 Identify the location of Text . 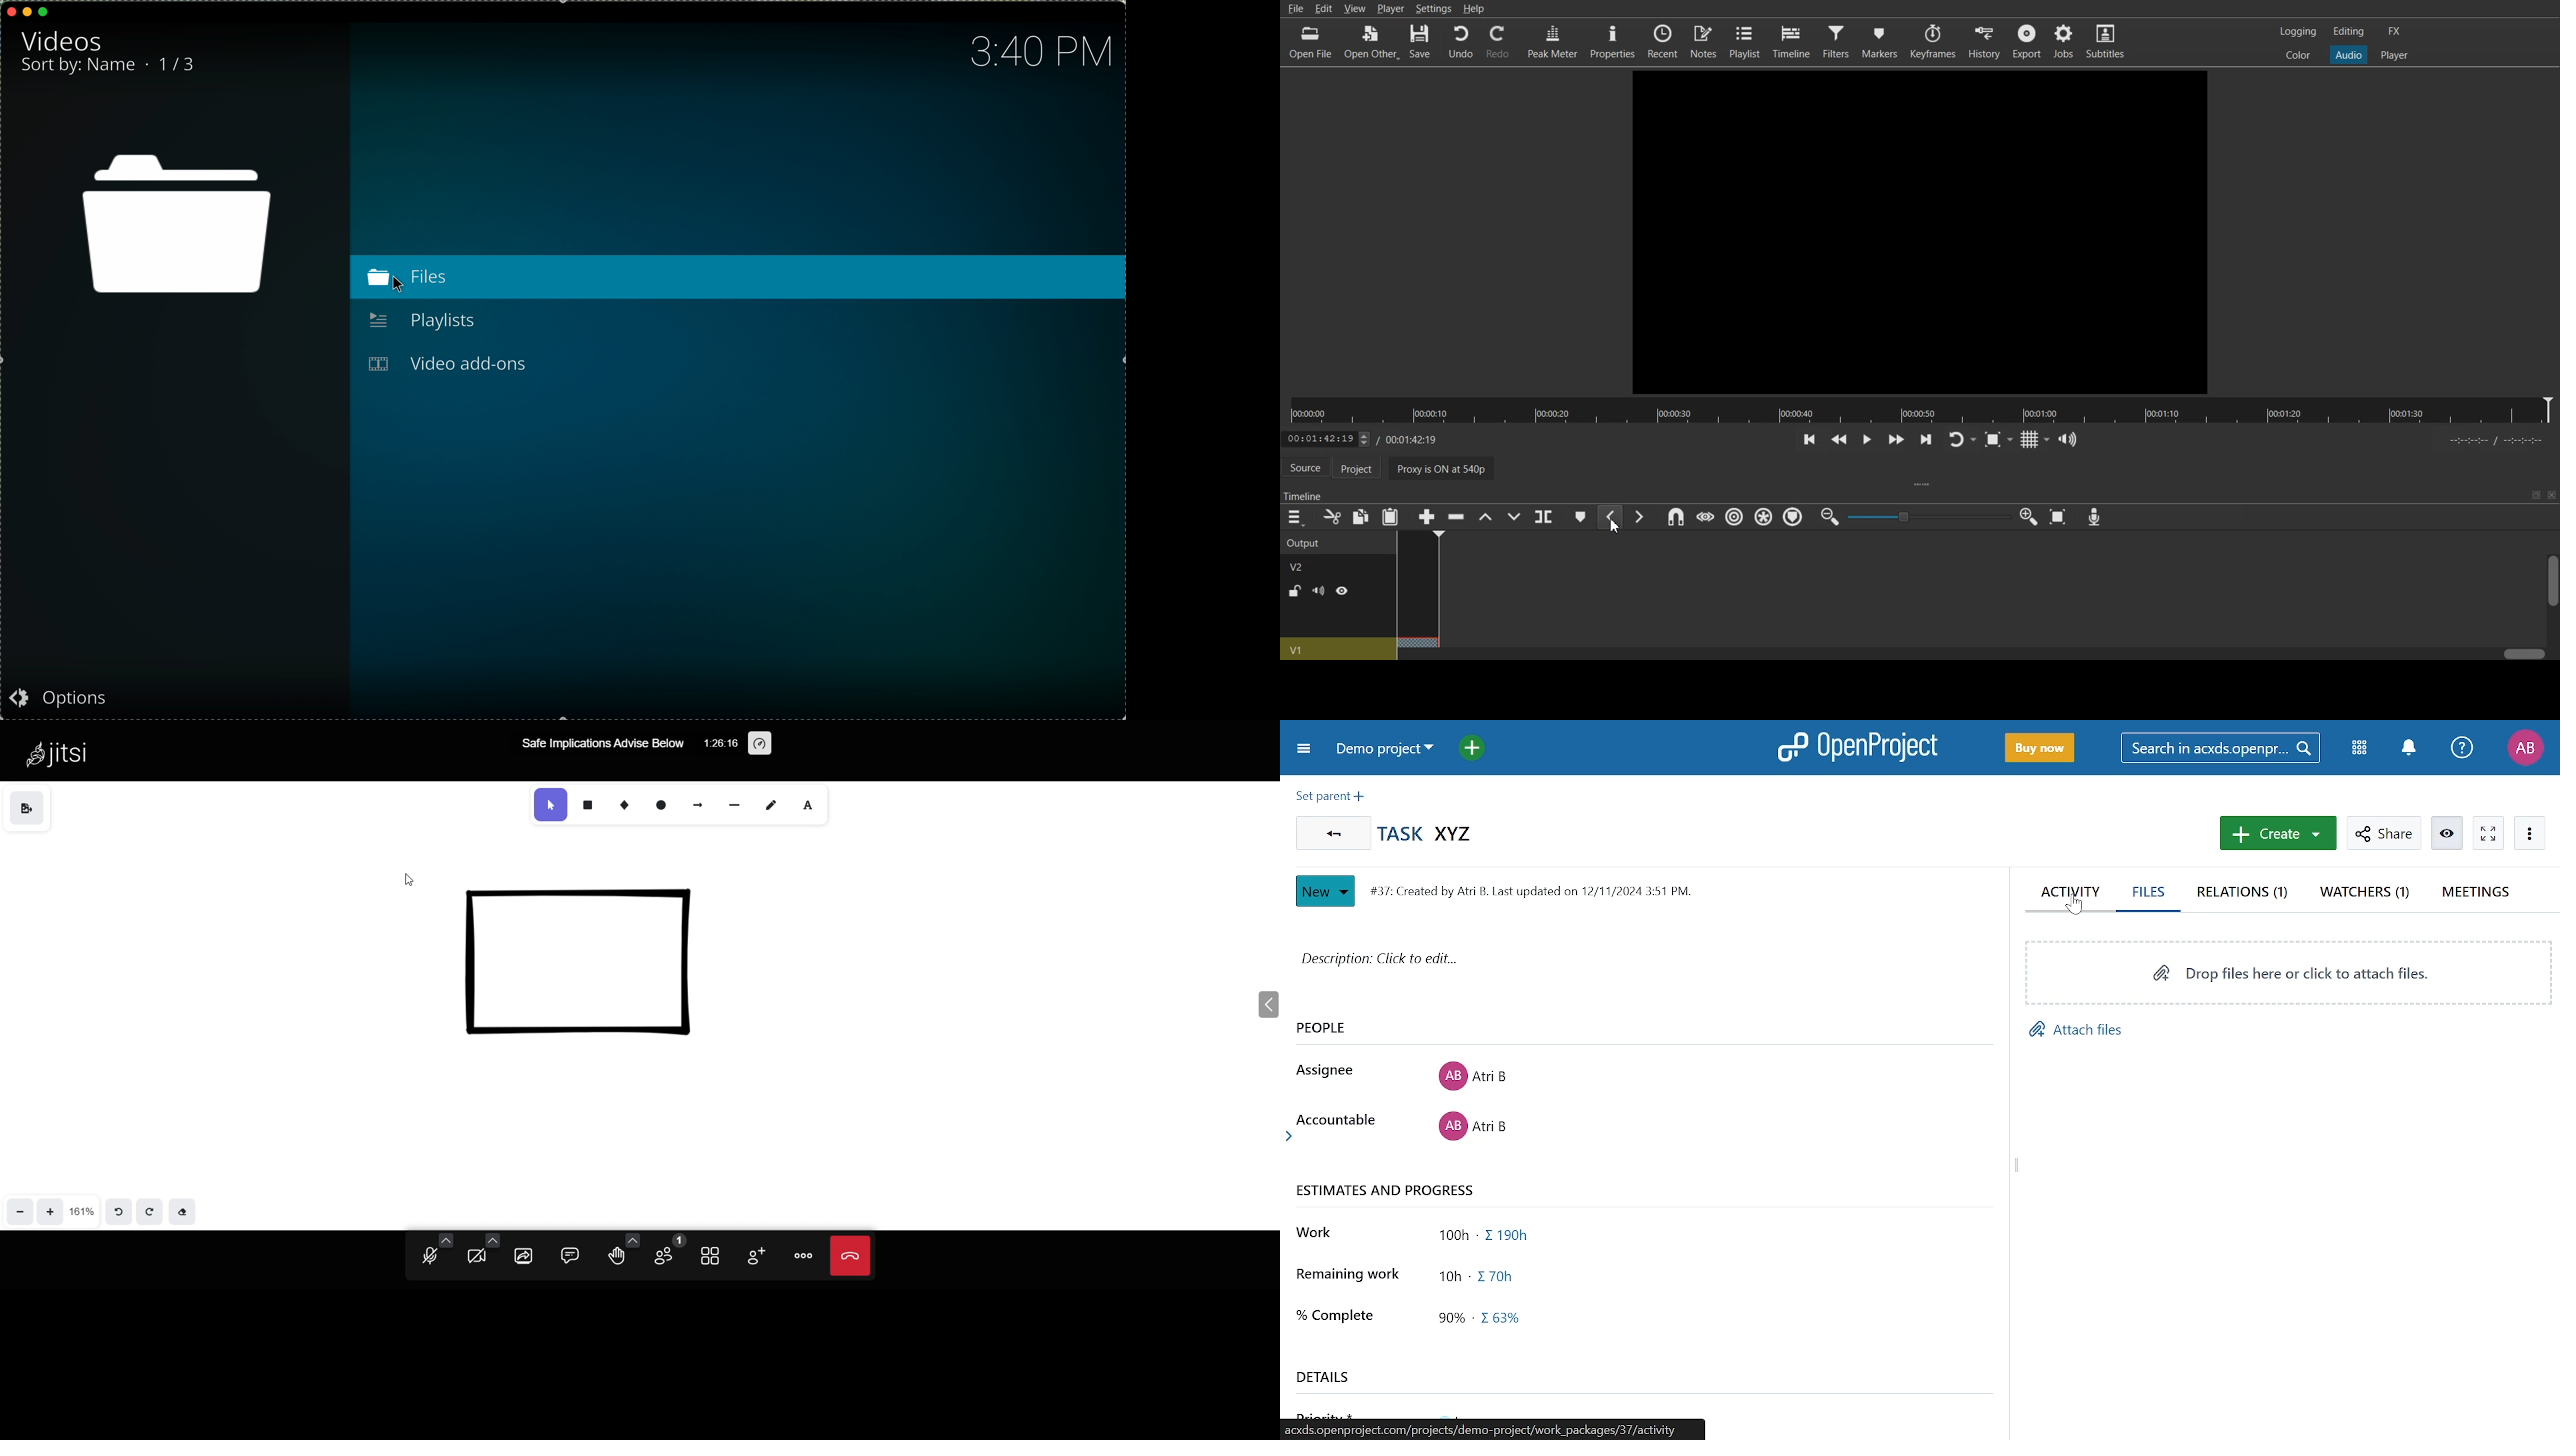
(1305, 554).